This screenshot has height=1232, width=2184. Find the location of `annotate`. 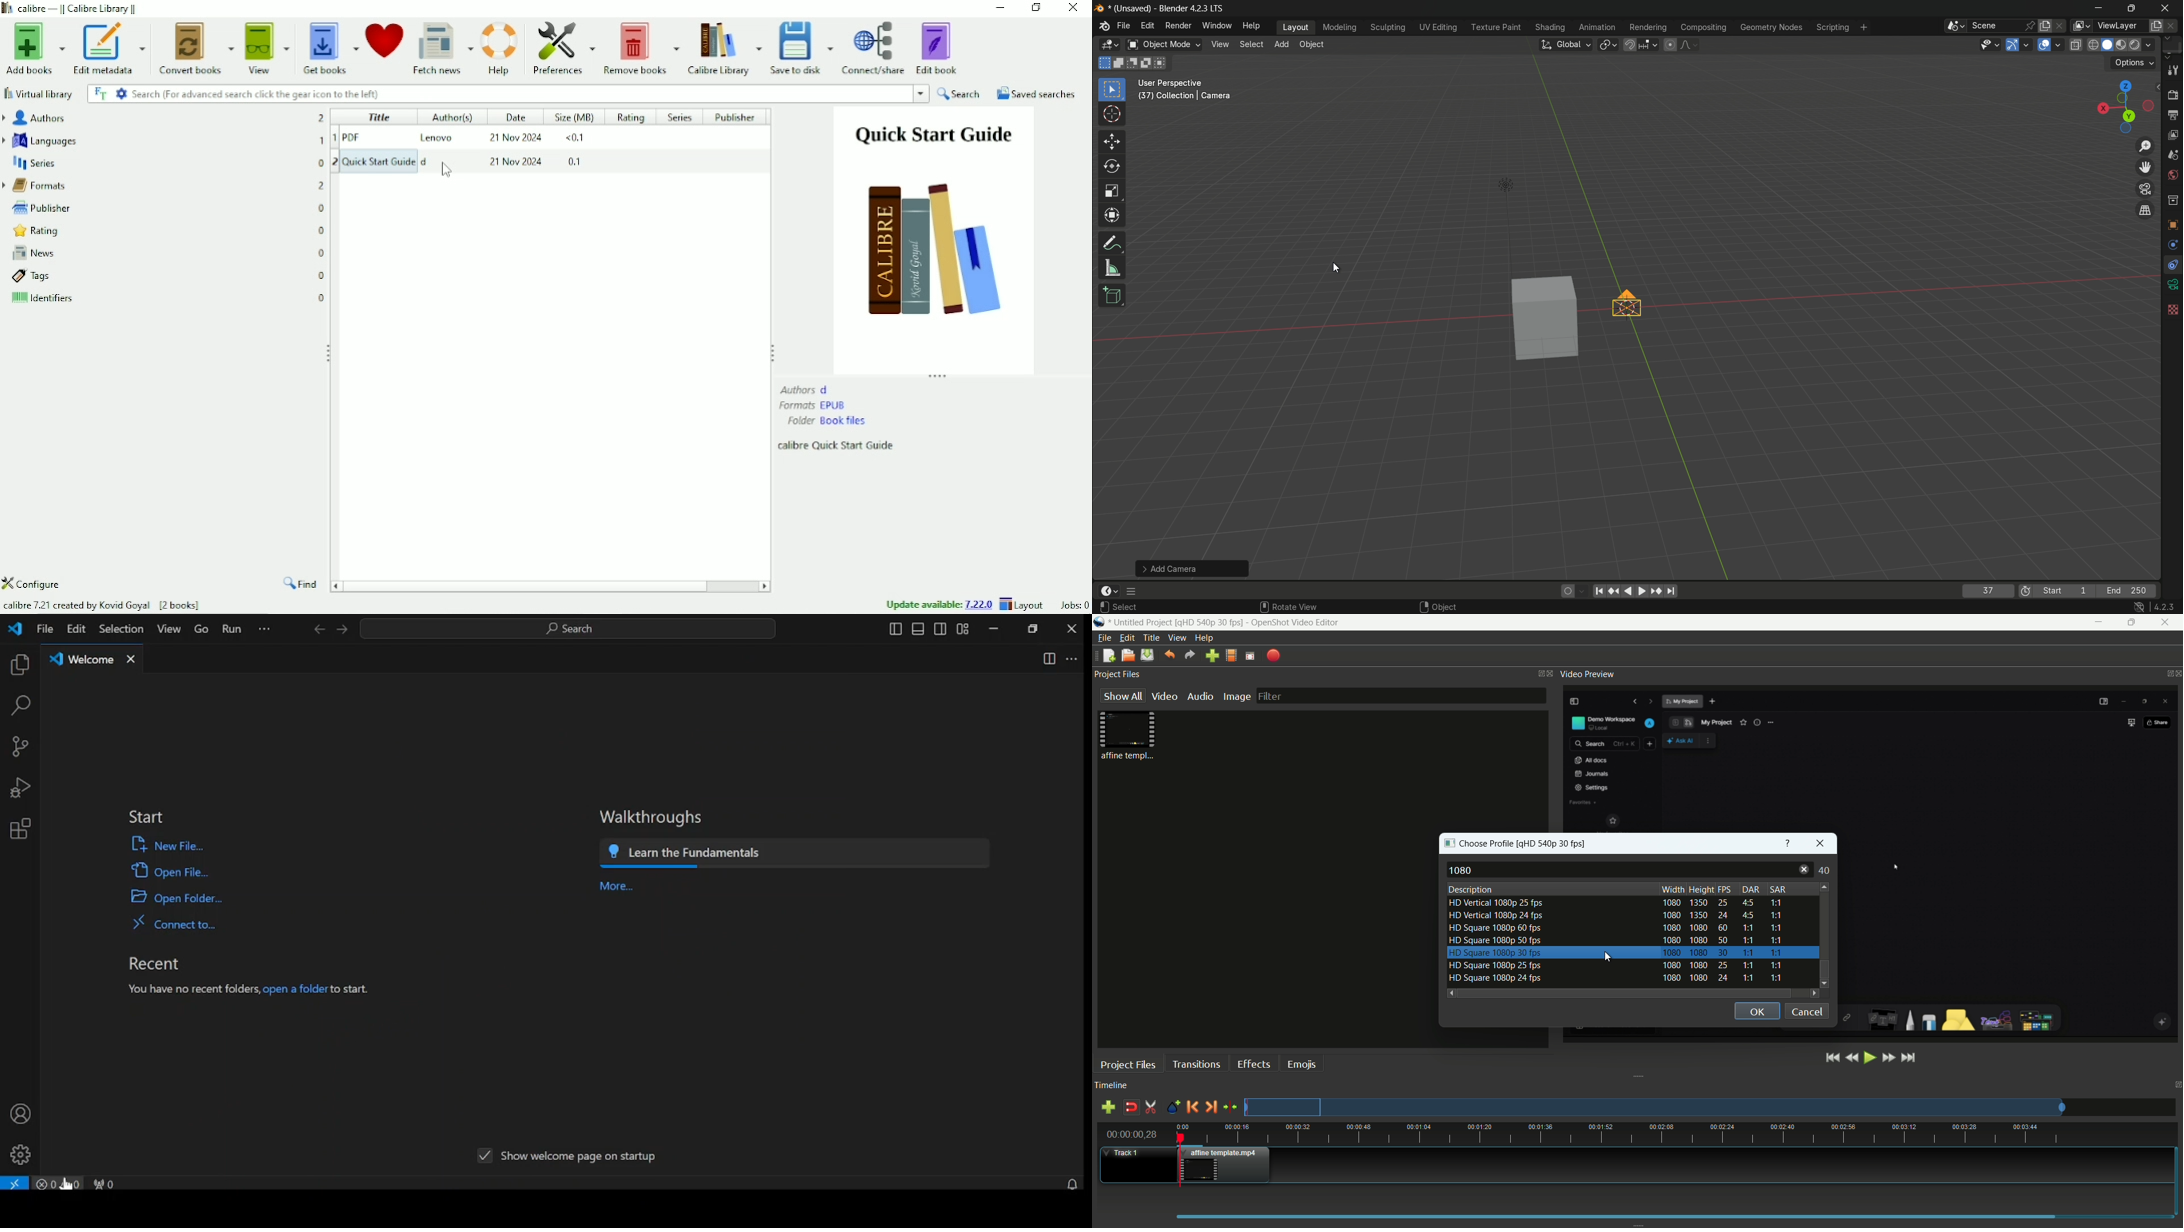

annotate is located at coordinates (1112, 244).